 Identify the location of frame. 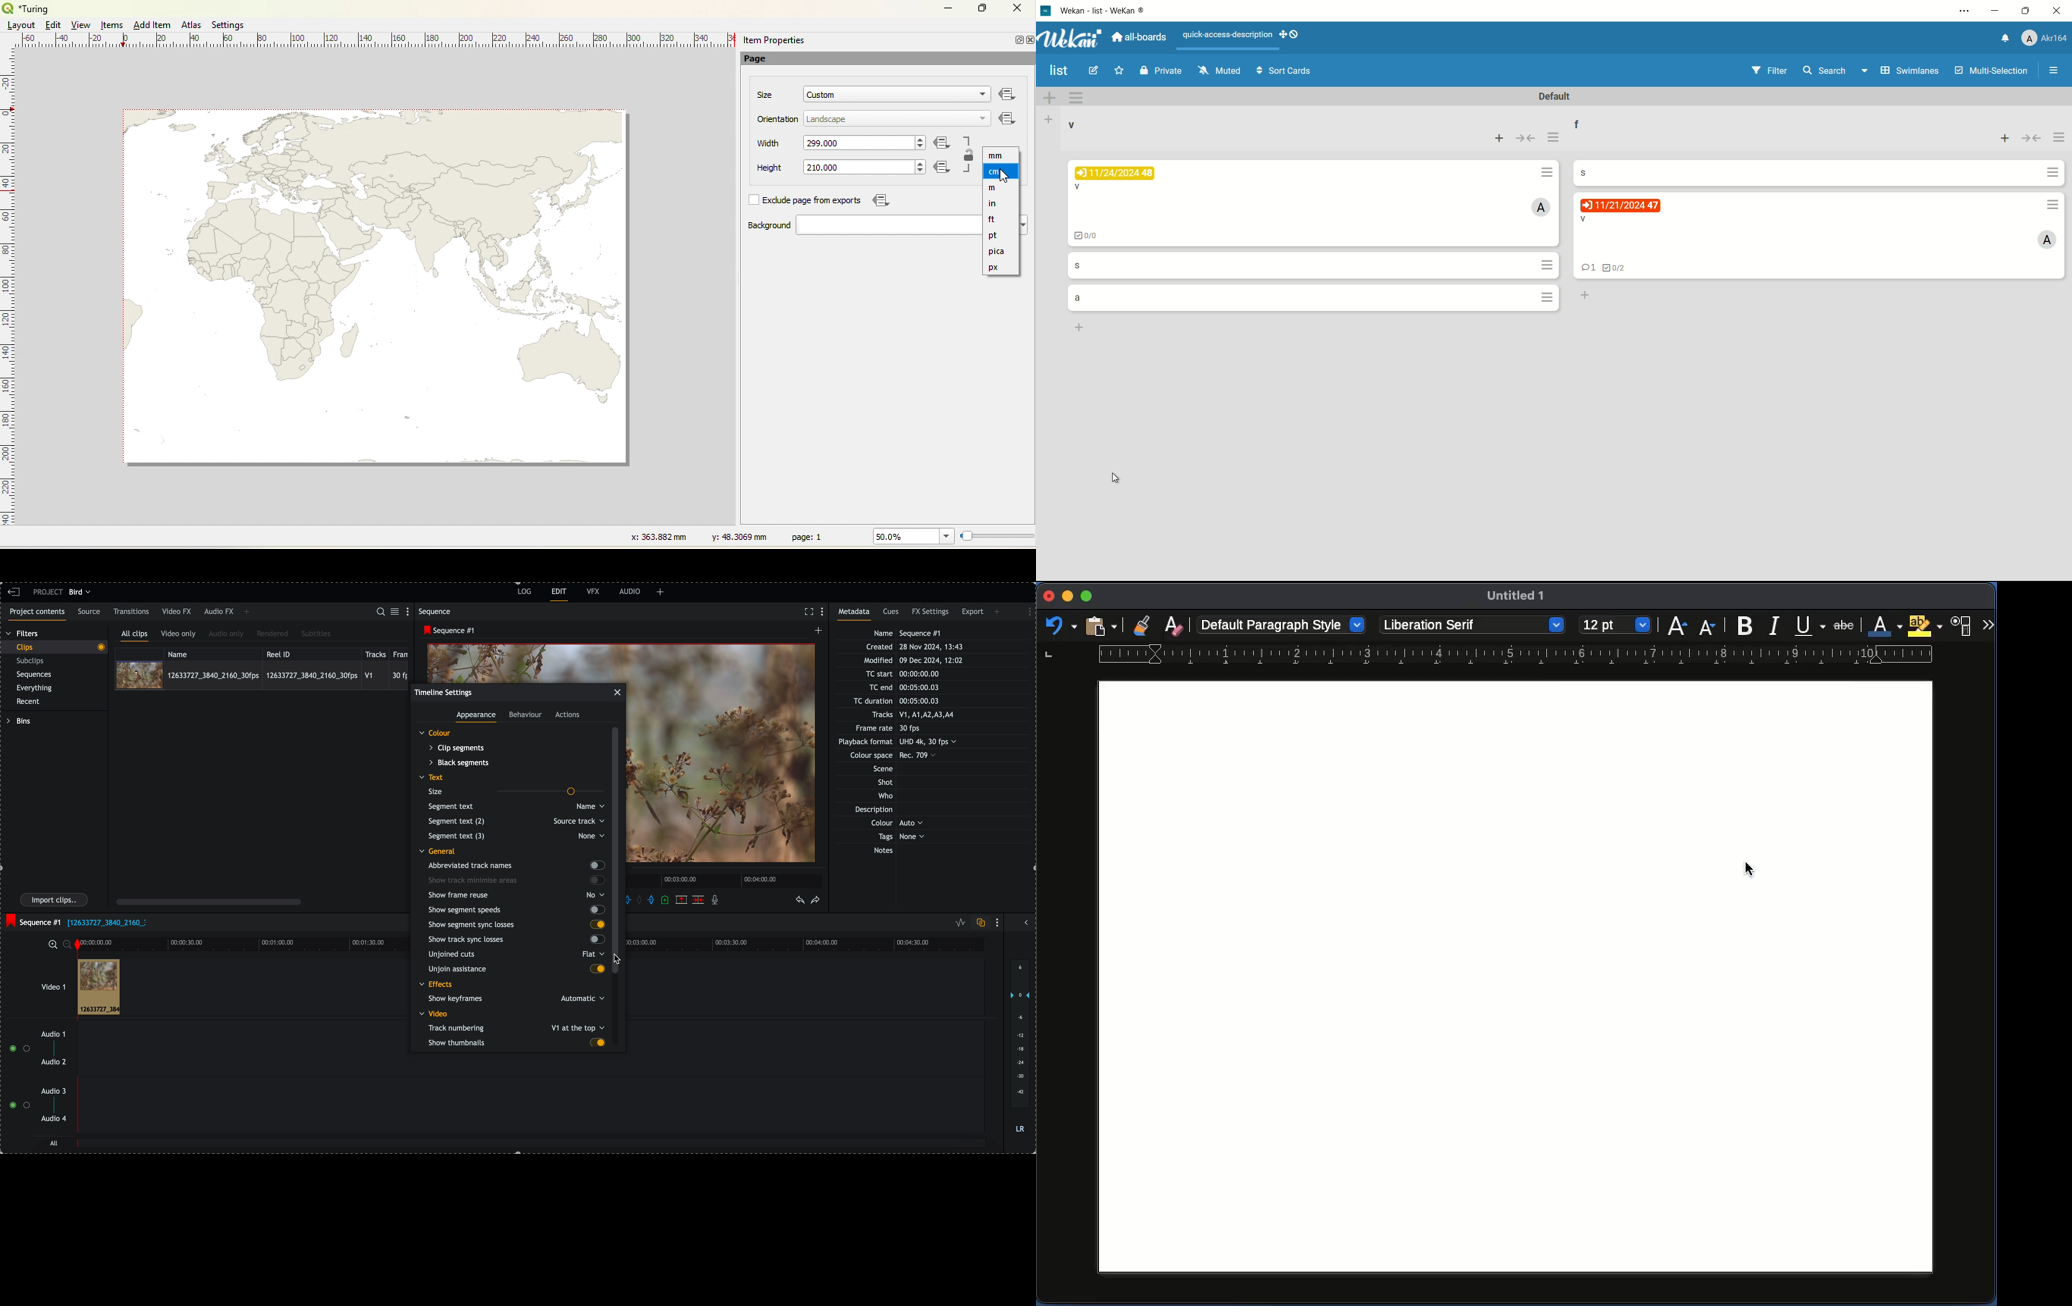
(402, 653).